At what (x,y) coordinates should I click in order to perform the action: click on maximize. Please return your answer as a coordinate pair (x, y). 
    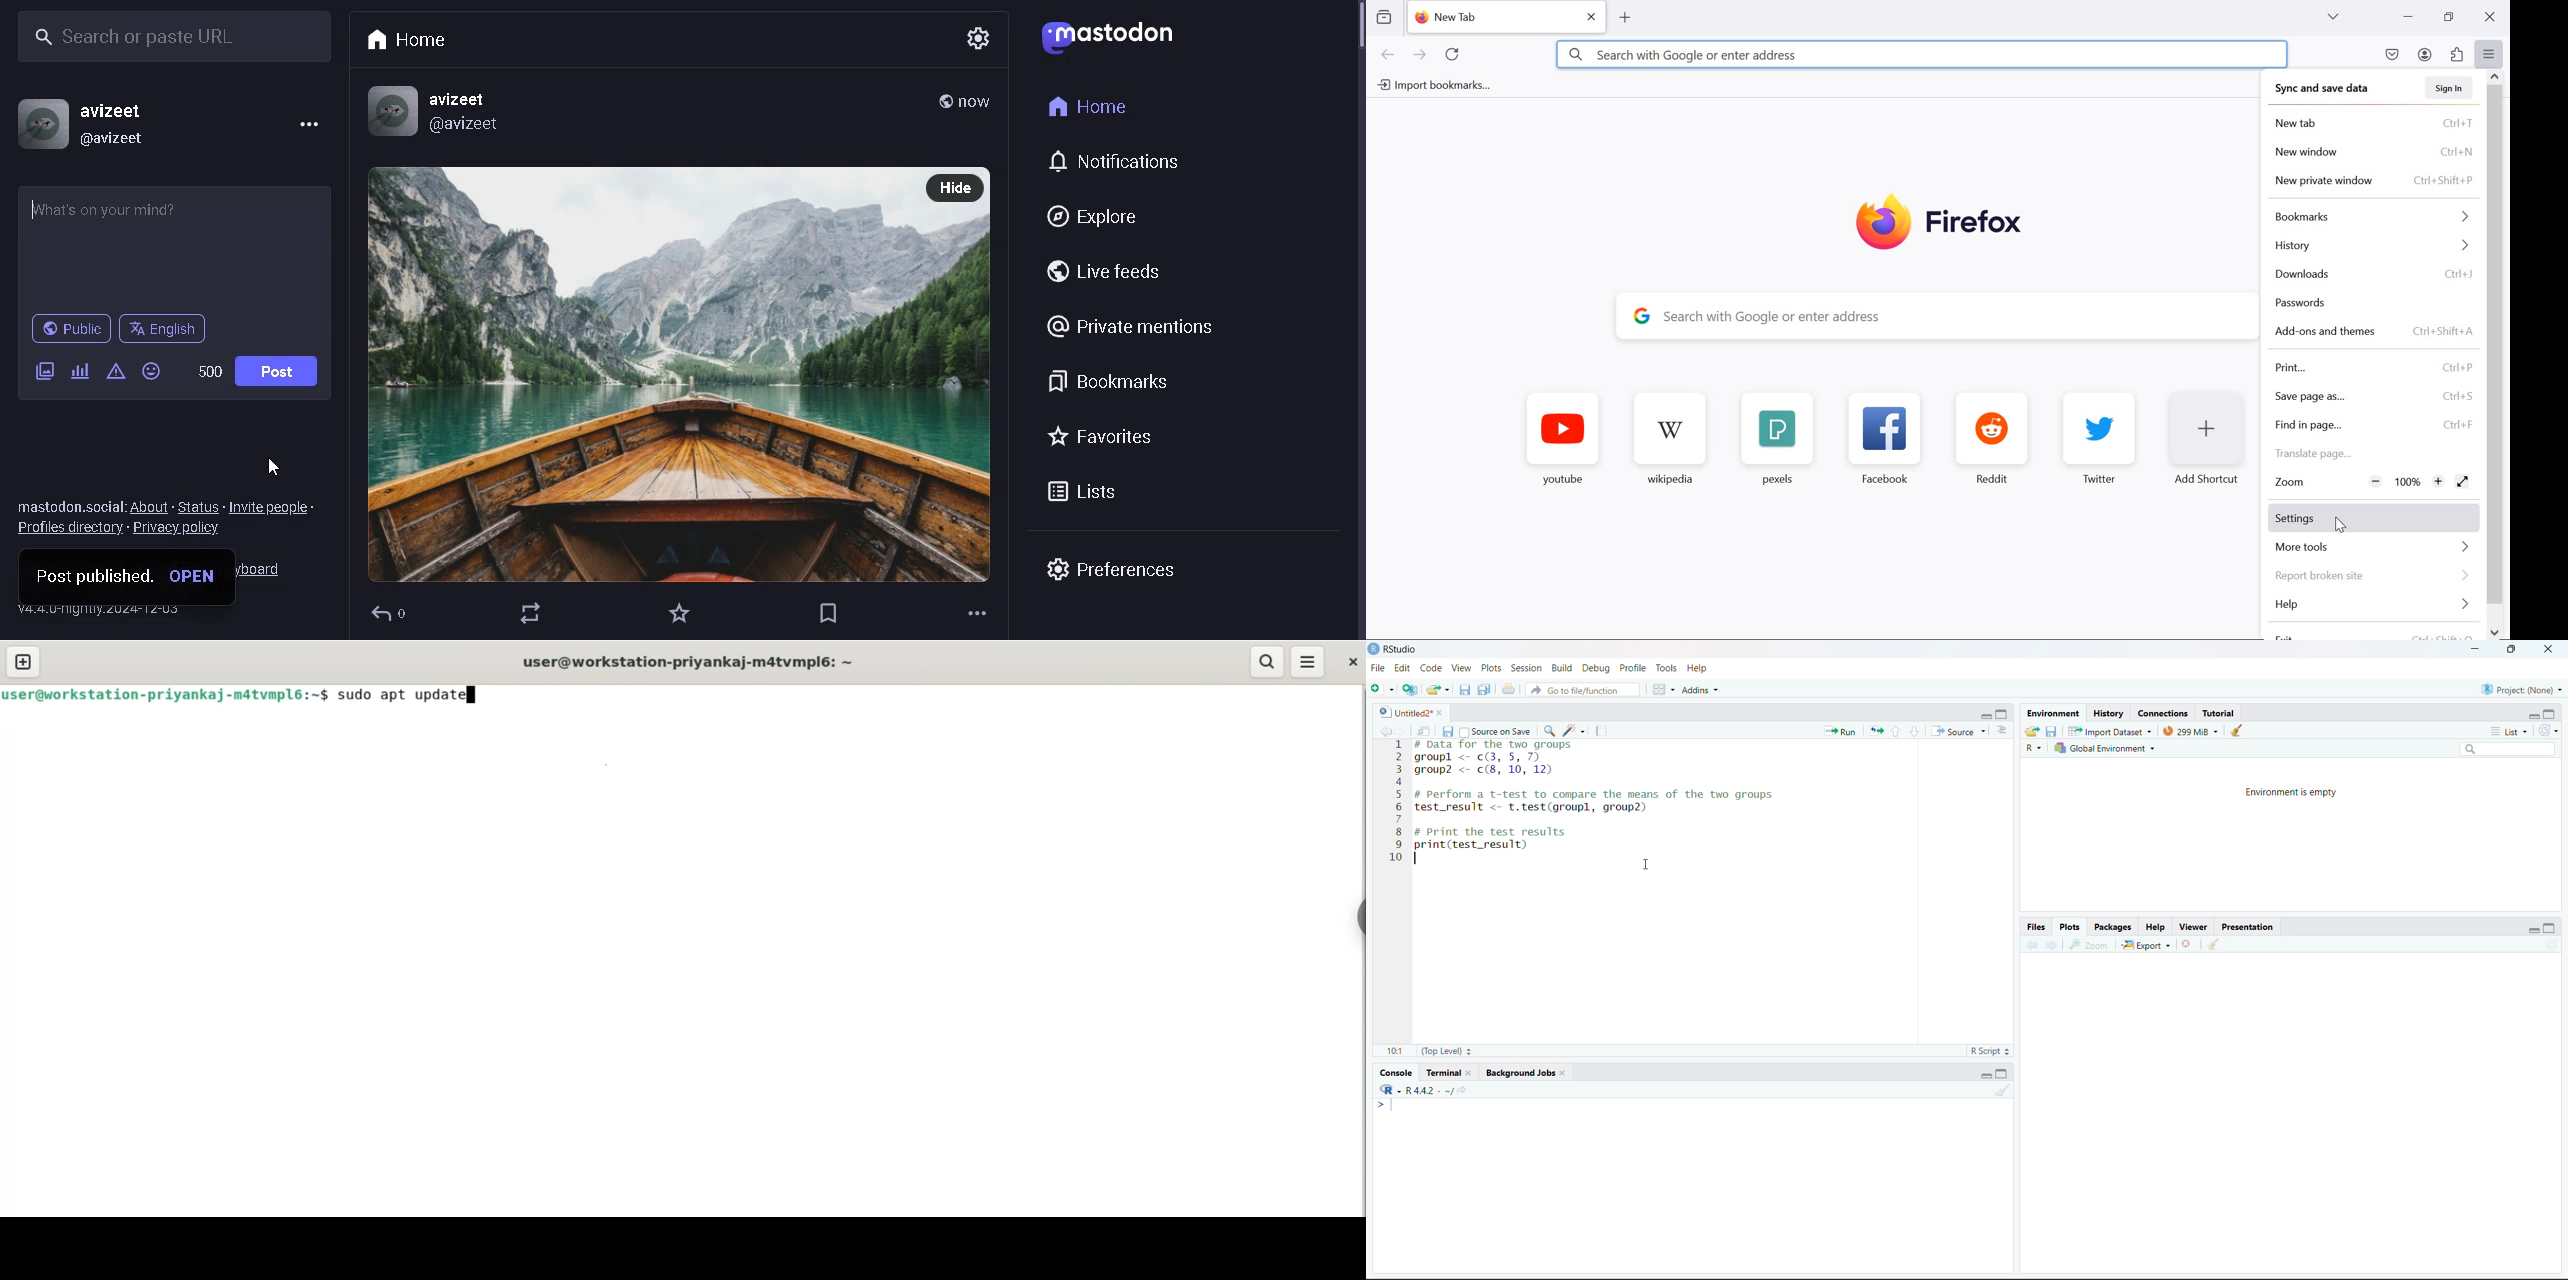
    Looking at the image, I should click on (2001, 1074).